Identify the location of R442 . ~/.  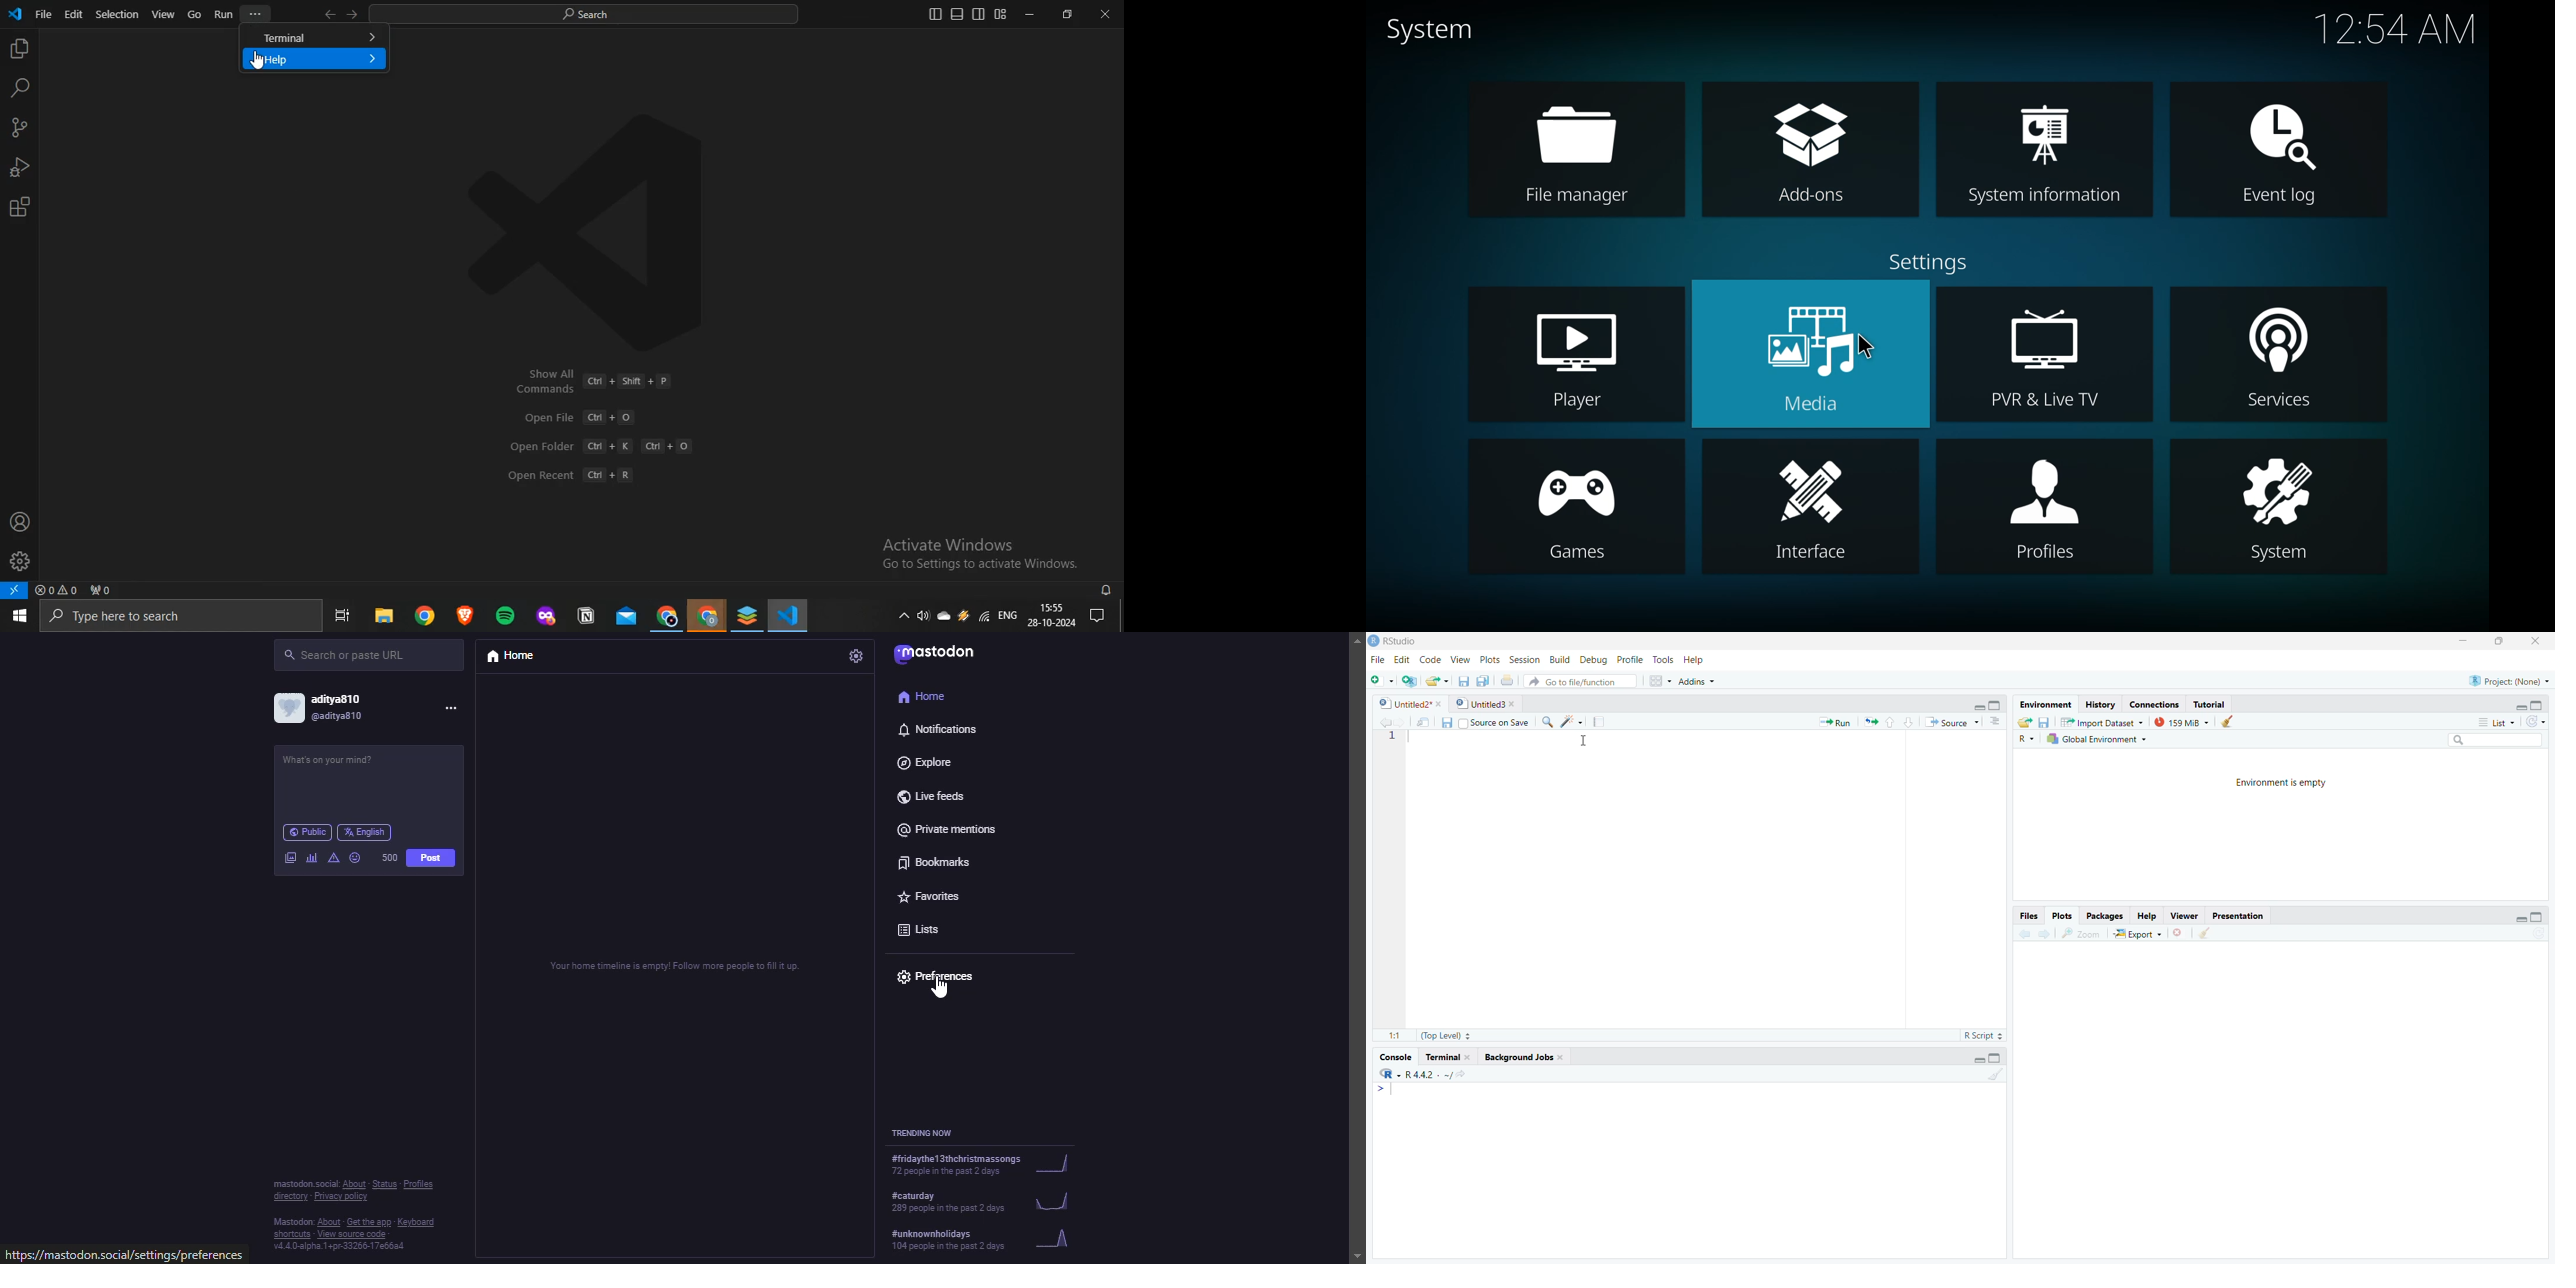
(1429, 1074).